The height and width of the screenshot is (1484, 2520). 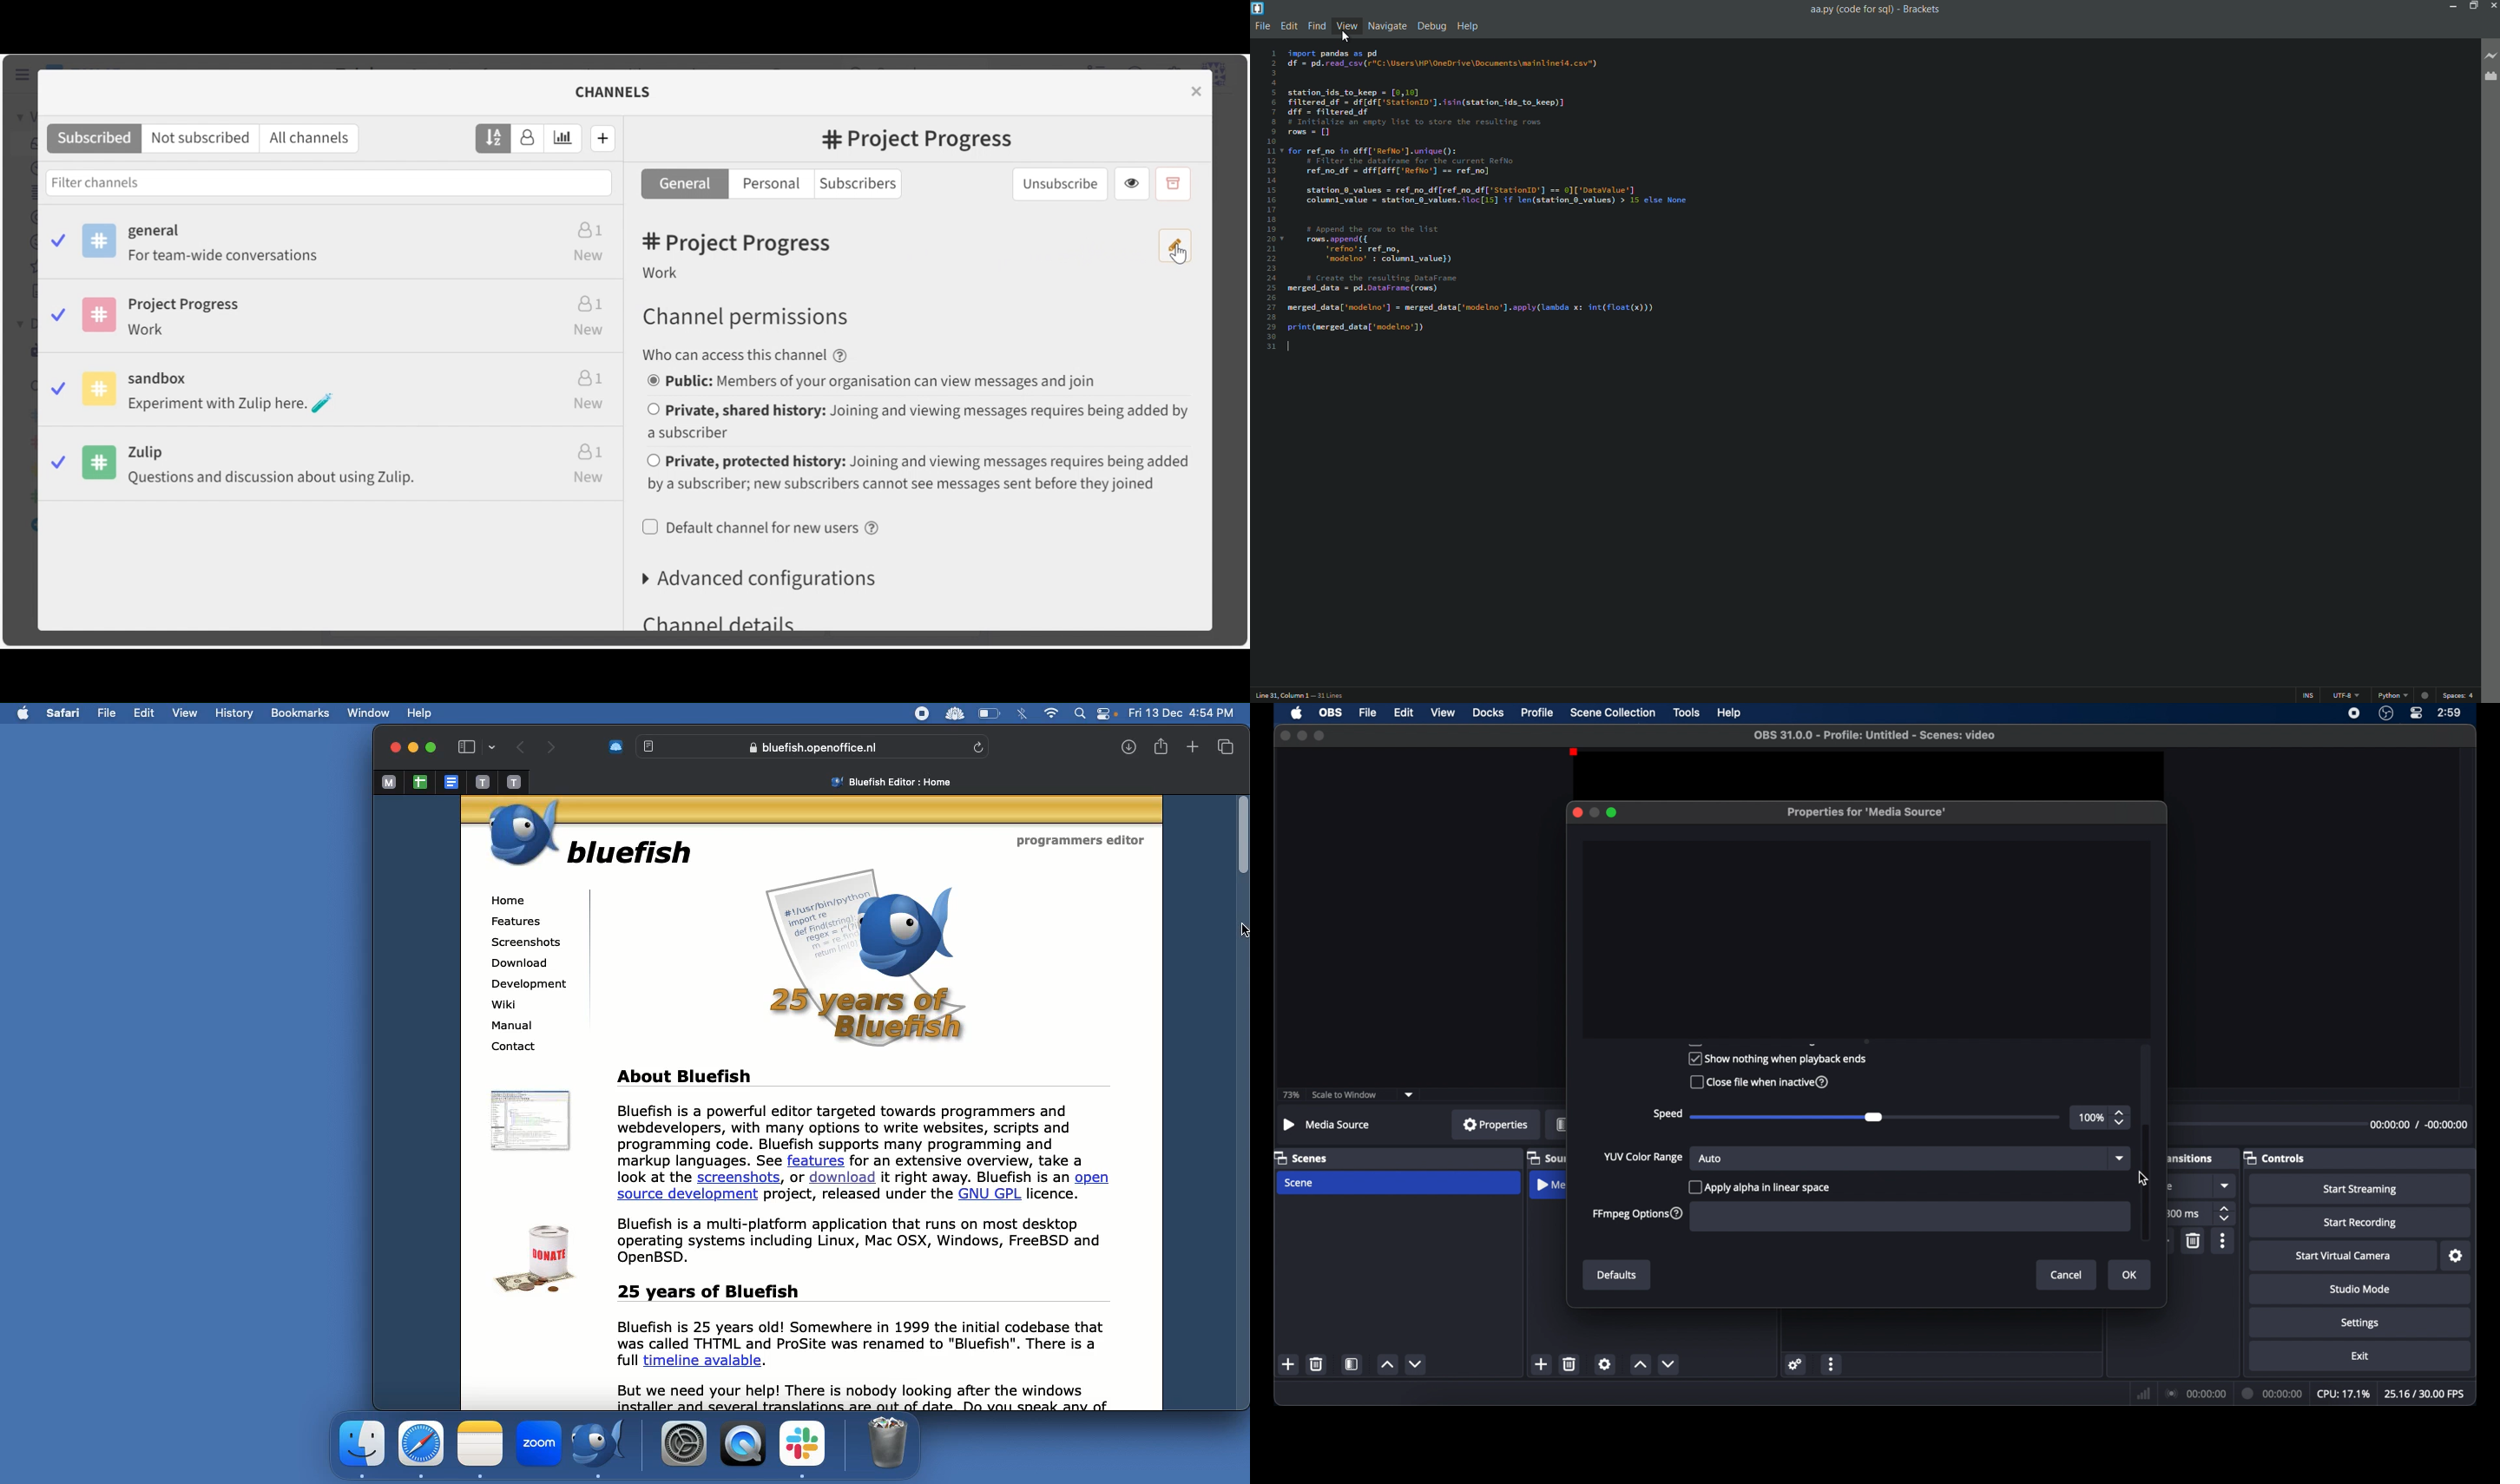 I want to click on General, so click(x=684, y=184).